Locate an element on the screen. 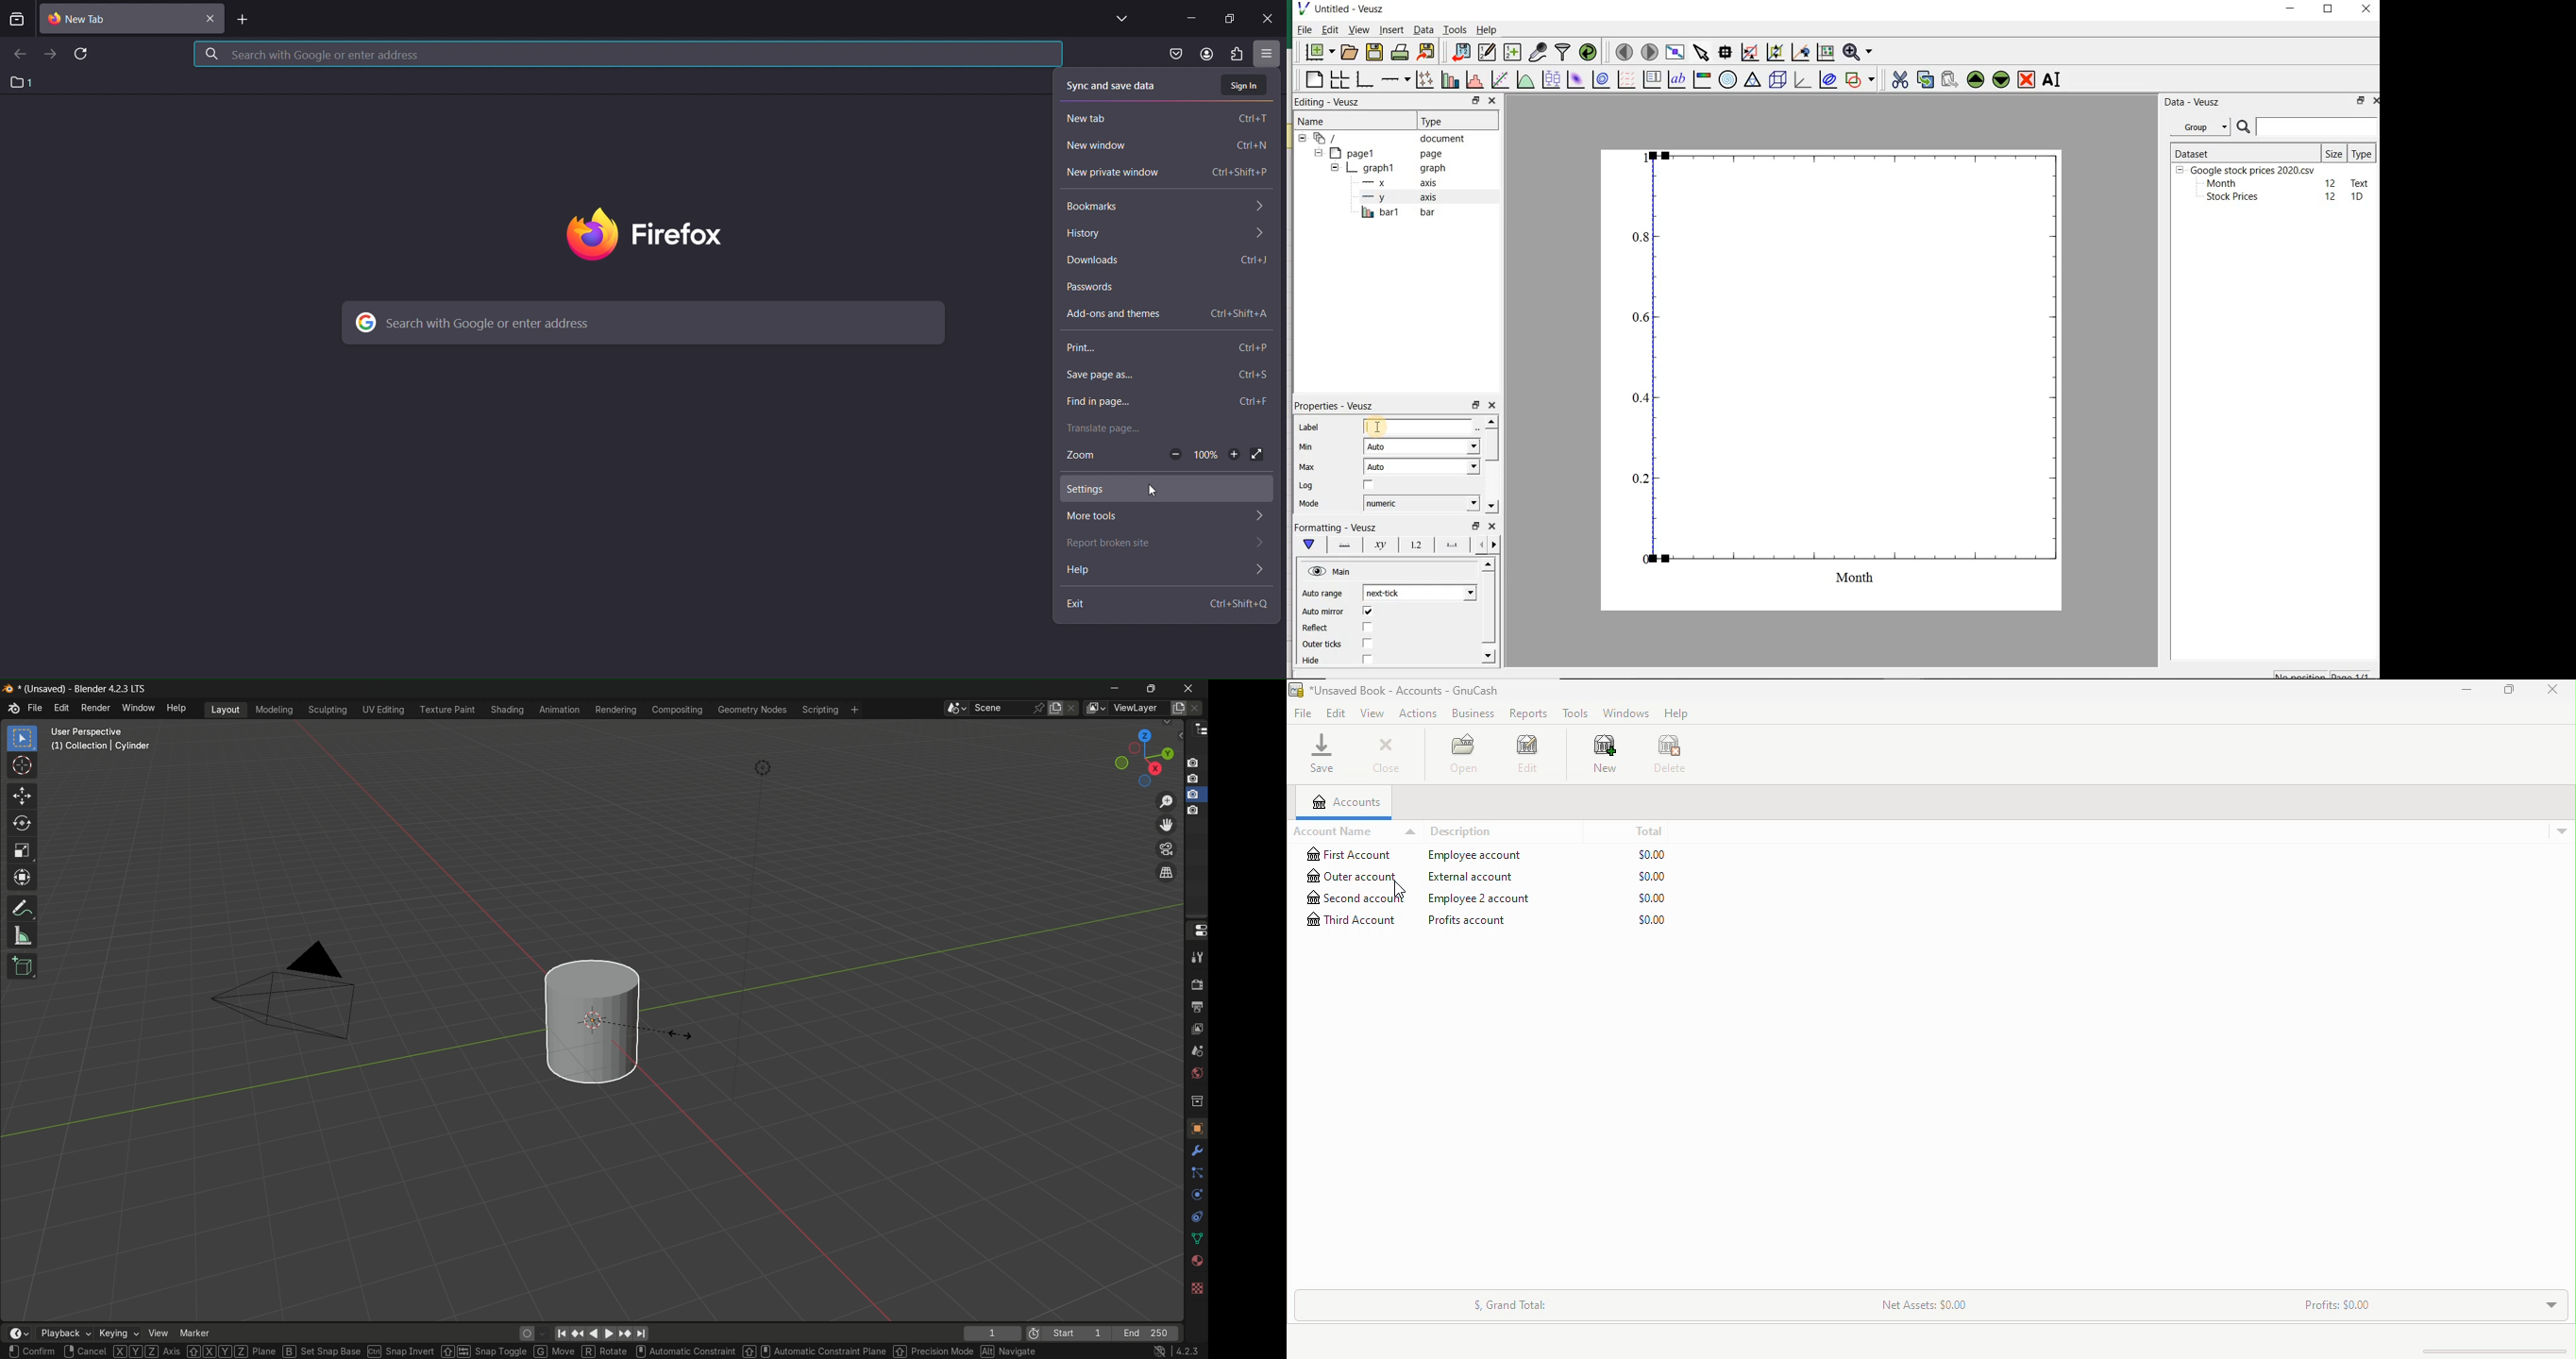 This screenshot has width=2576, height=1372. collections is located at coordinates (1196, 1101).